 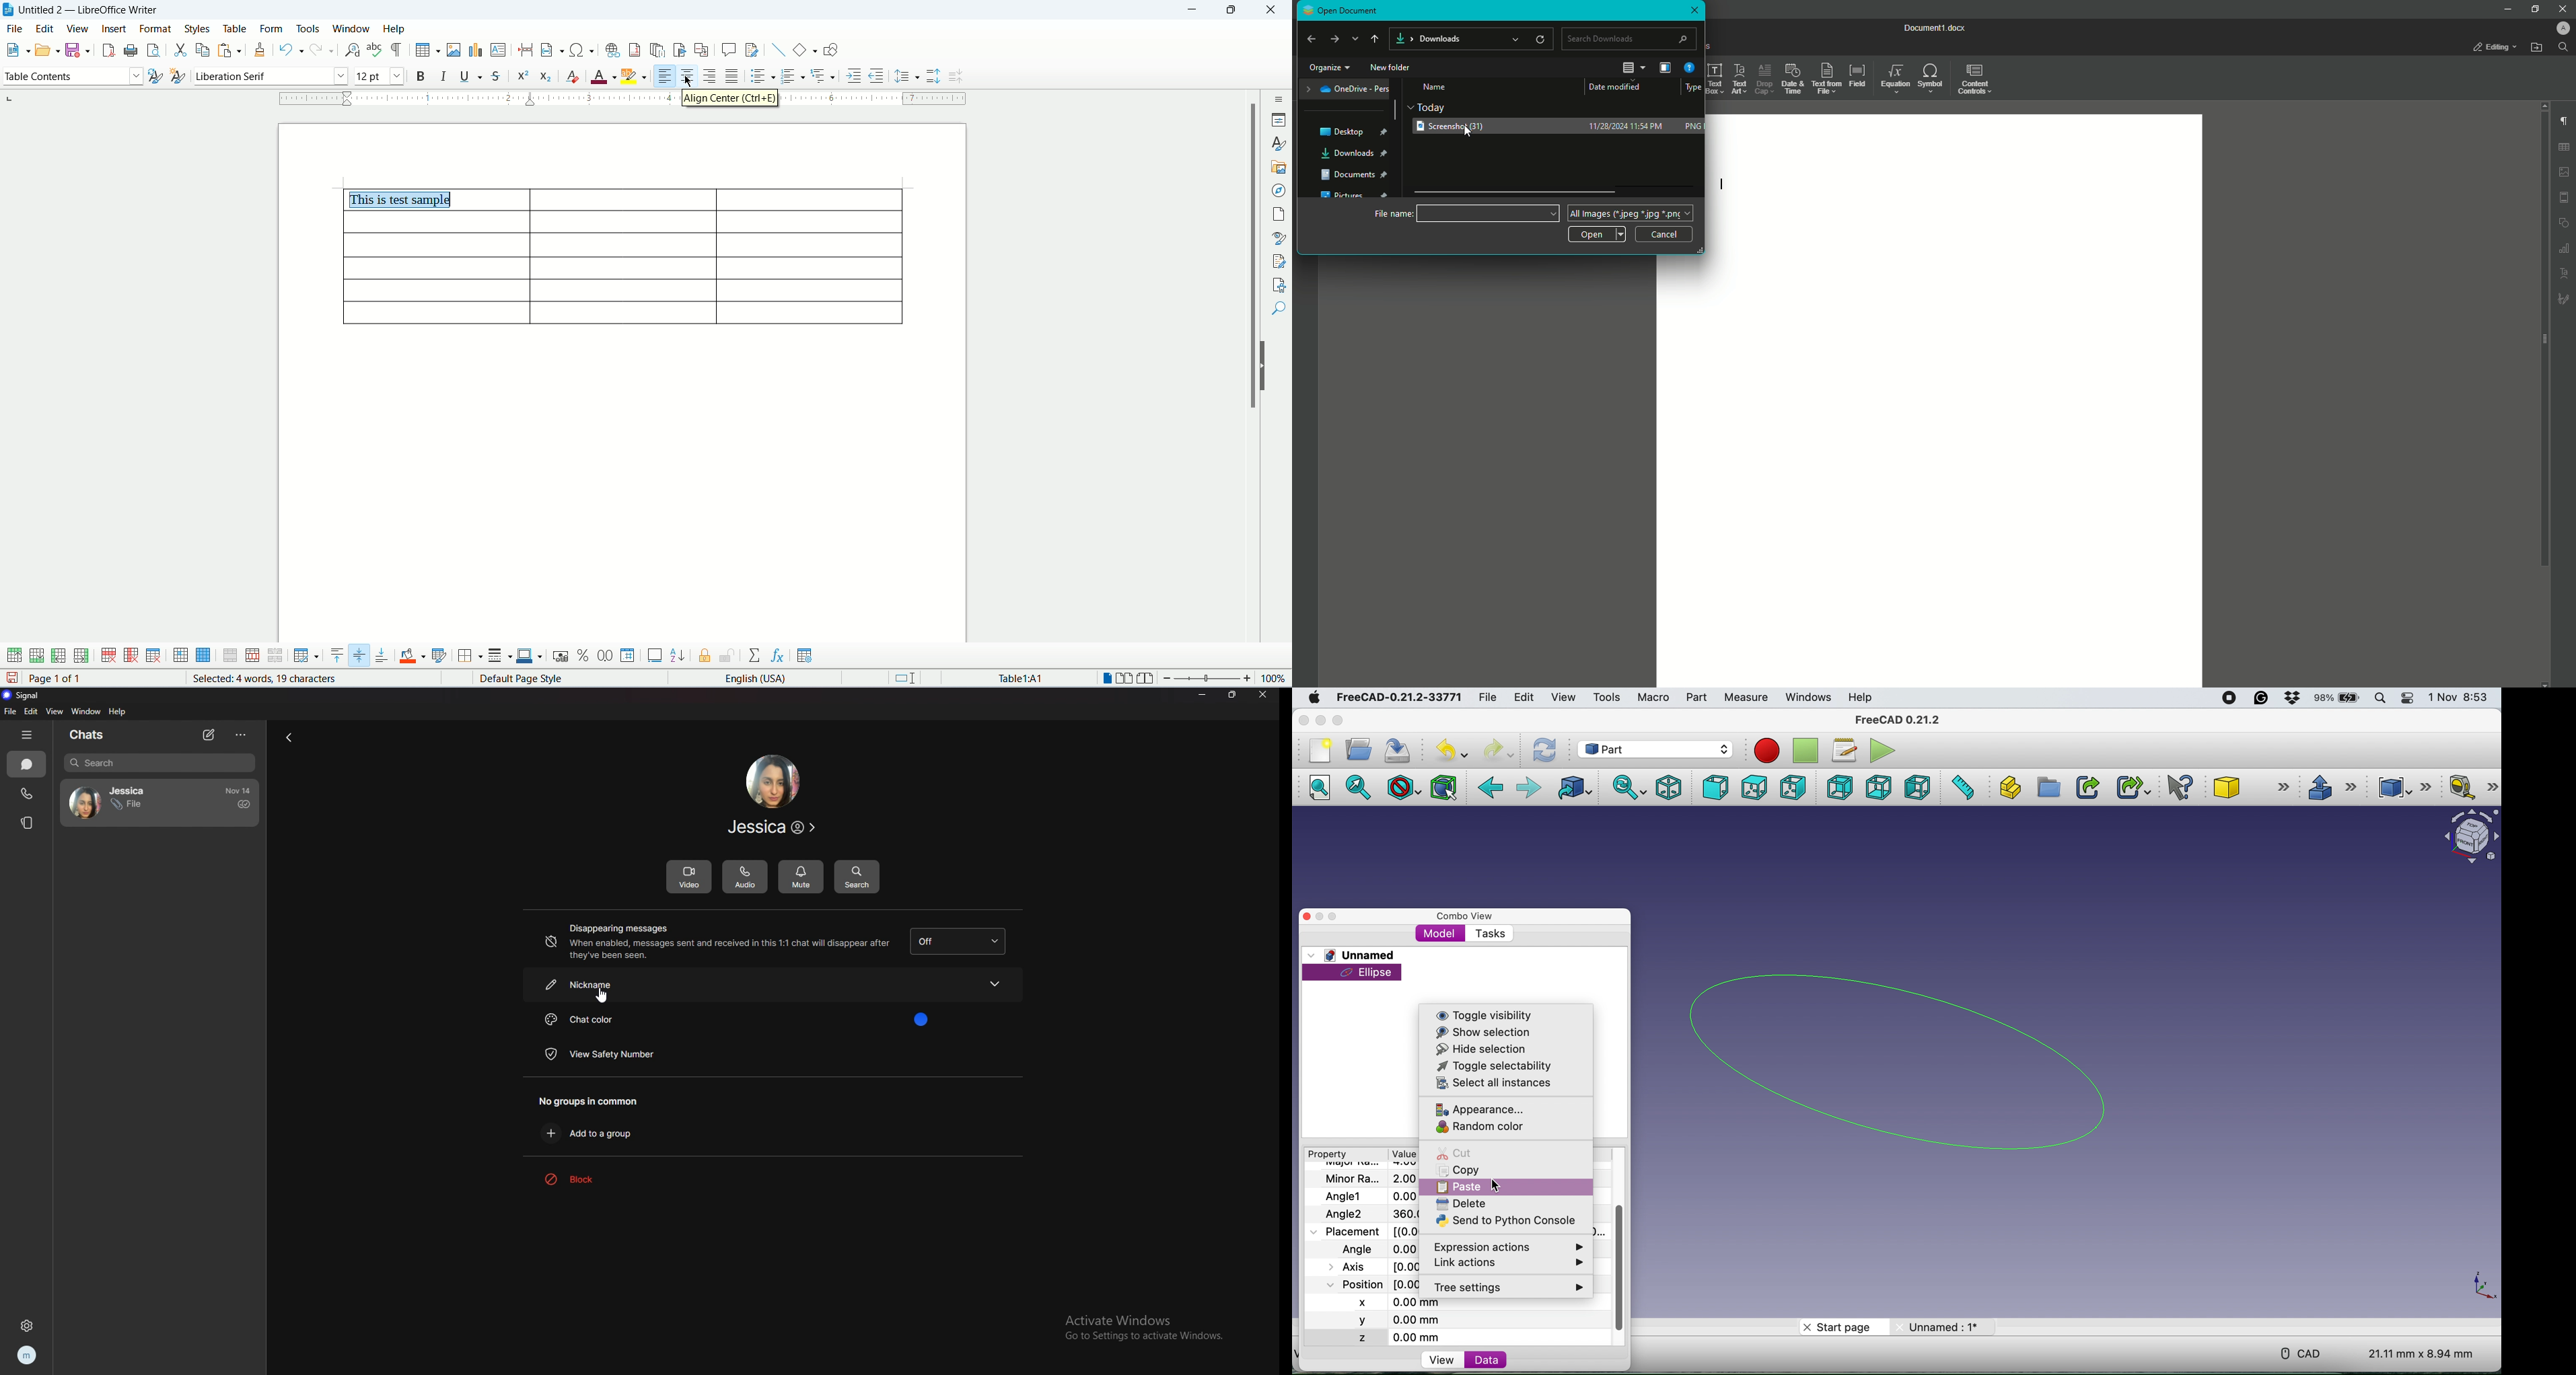 I want to click on go to linked object, so click(x=1572, y=788).